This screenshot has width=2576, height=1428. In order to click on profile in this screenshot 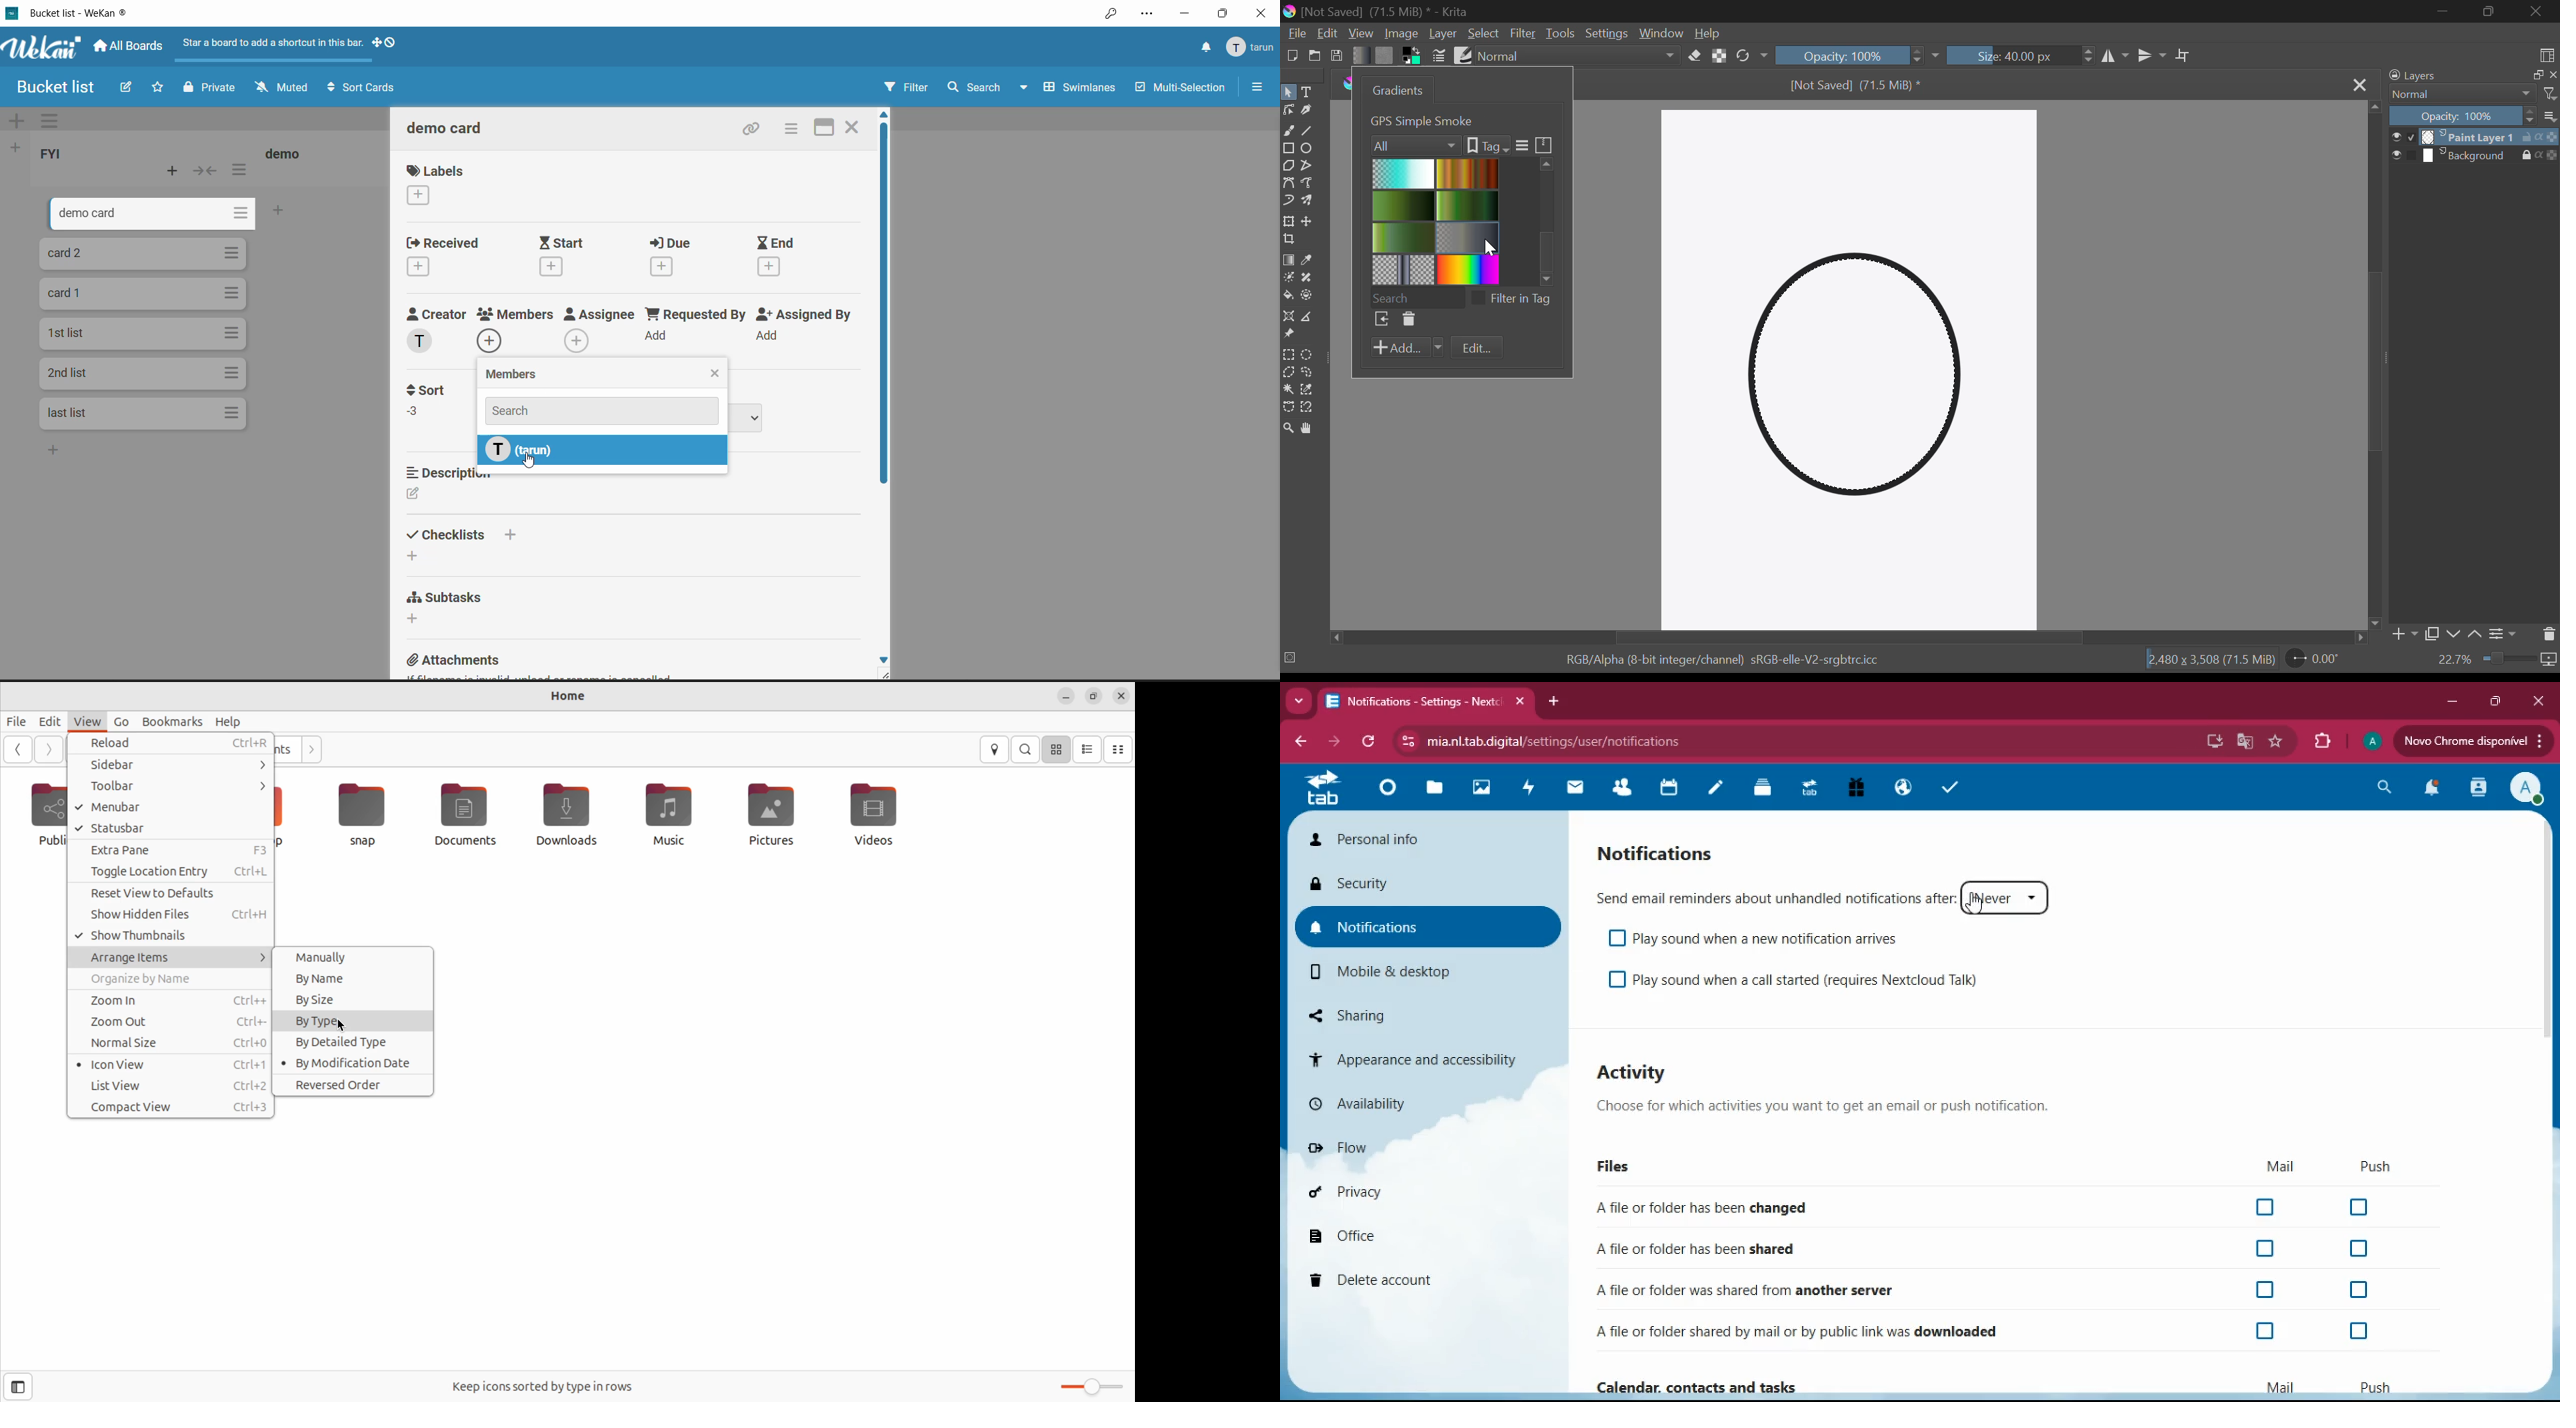, I will do `click(2372, 744)`.